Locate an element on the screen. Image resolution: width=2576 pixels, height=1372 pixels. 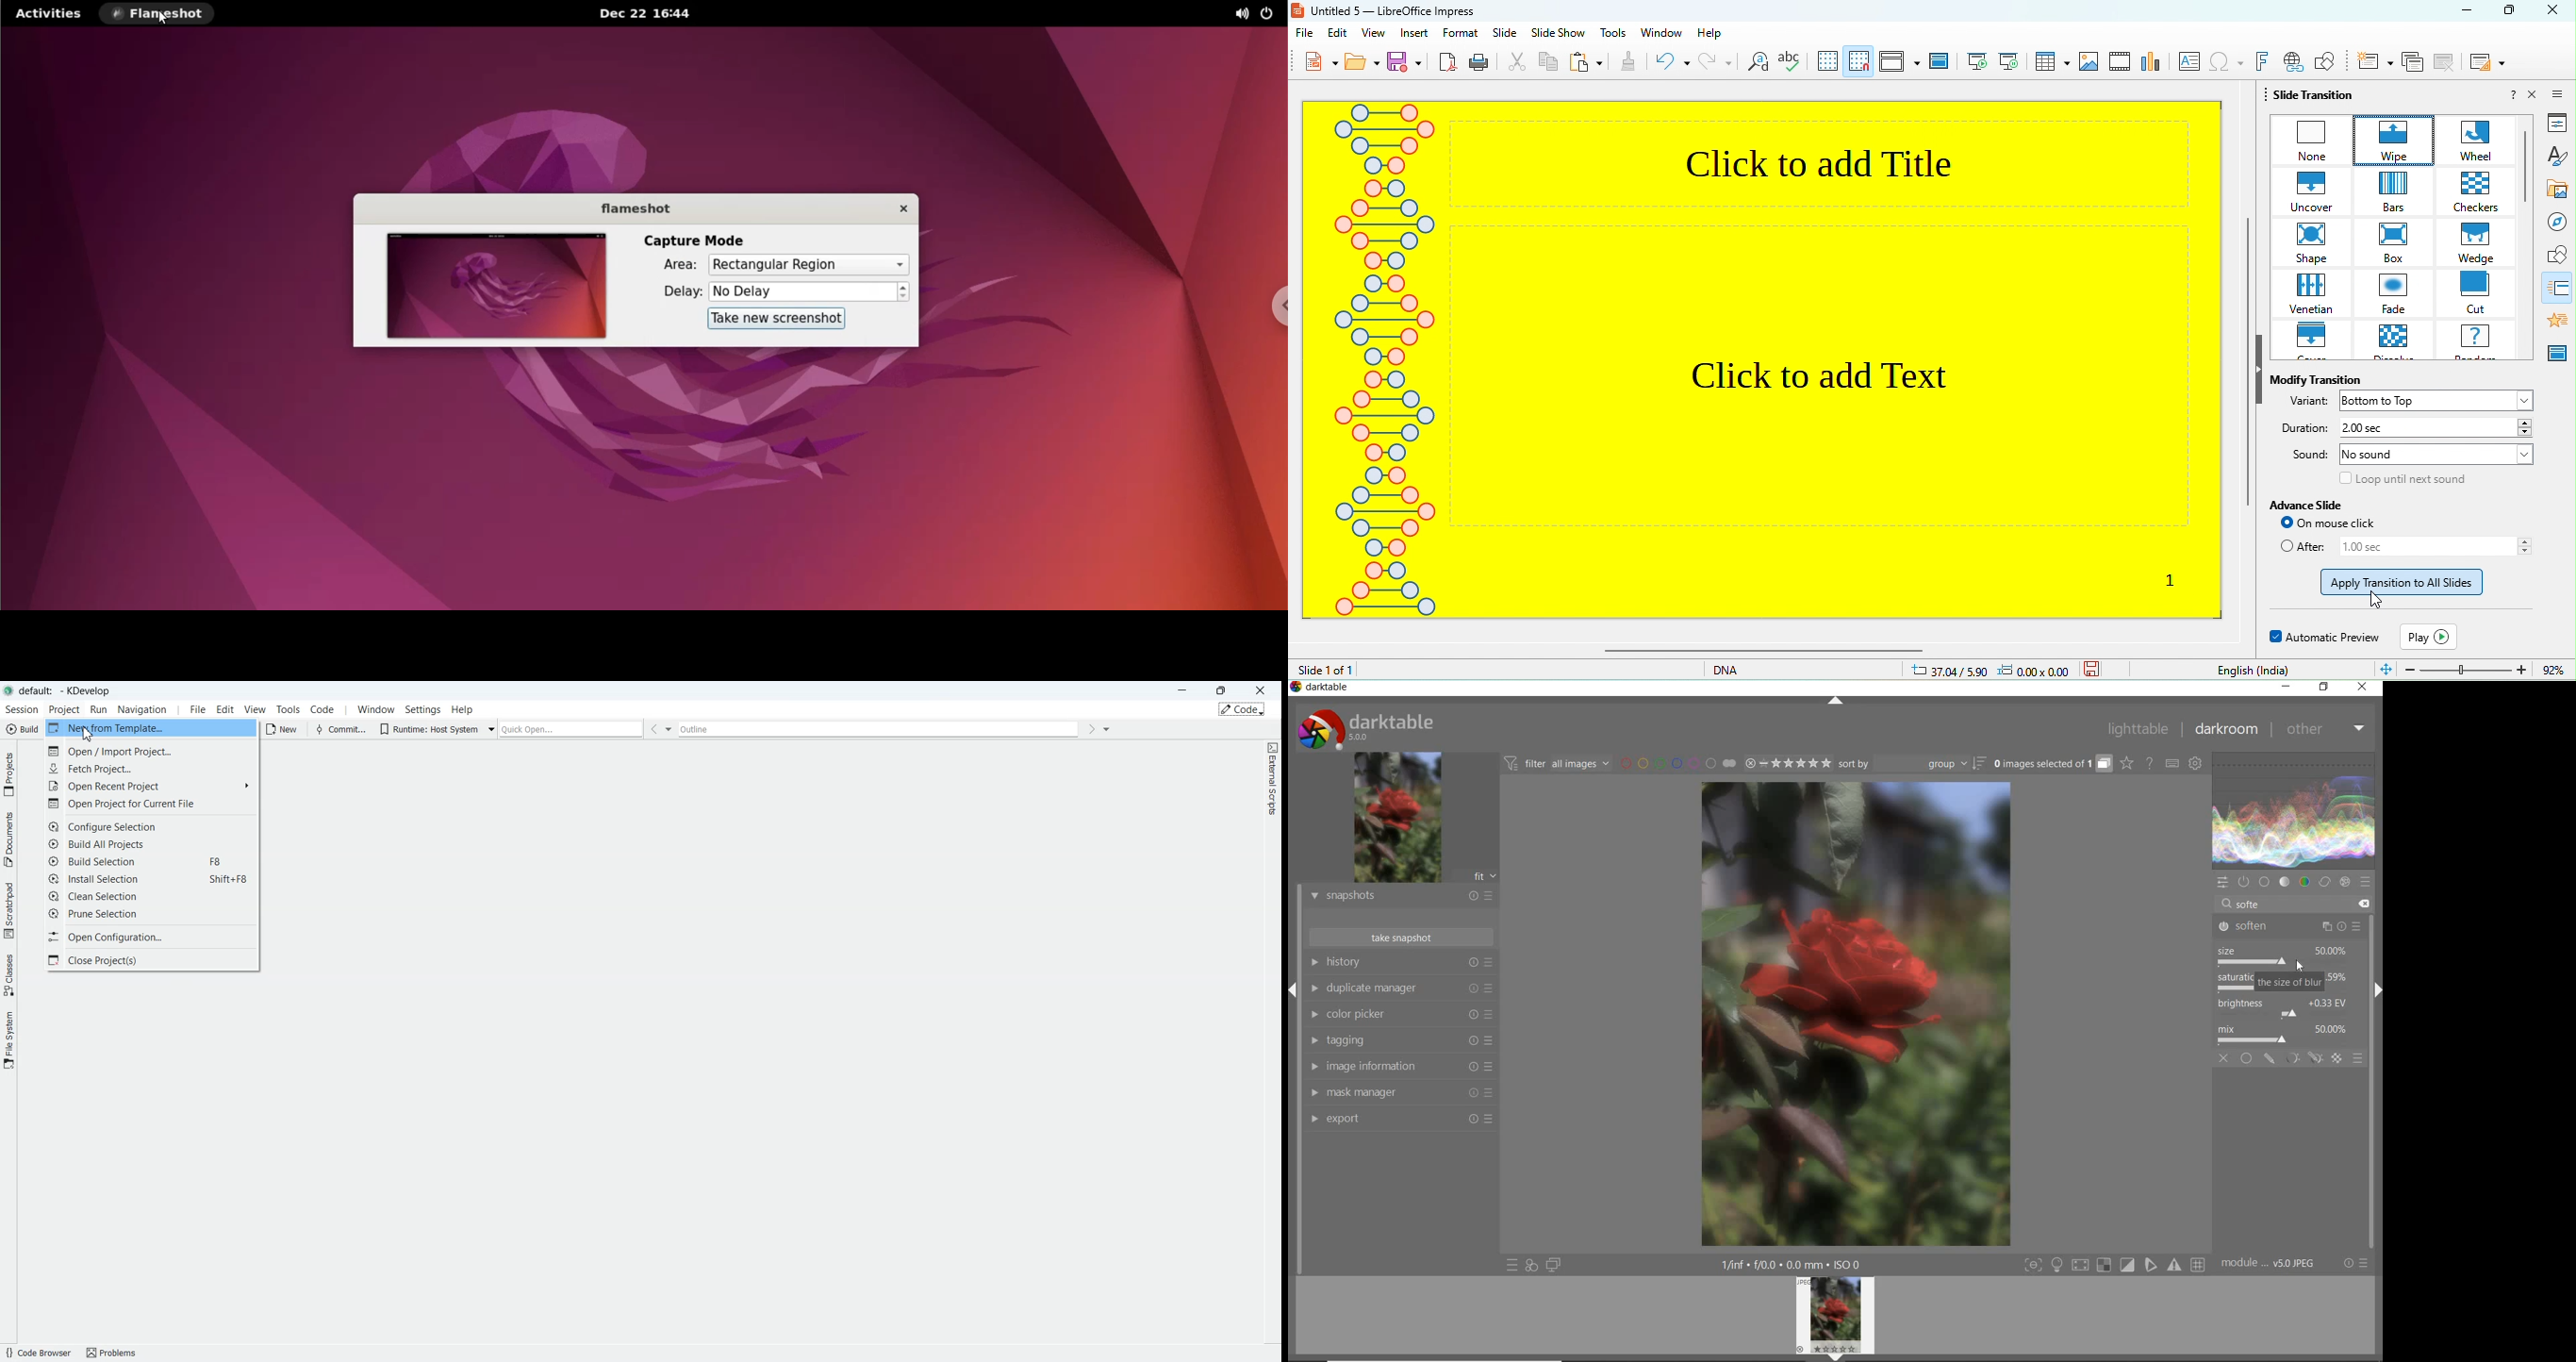
uniformly is located at coordinates (2247, 1058).